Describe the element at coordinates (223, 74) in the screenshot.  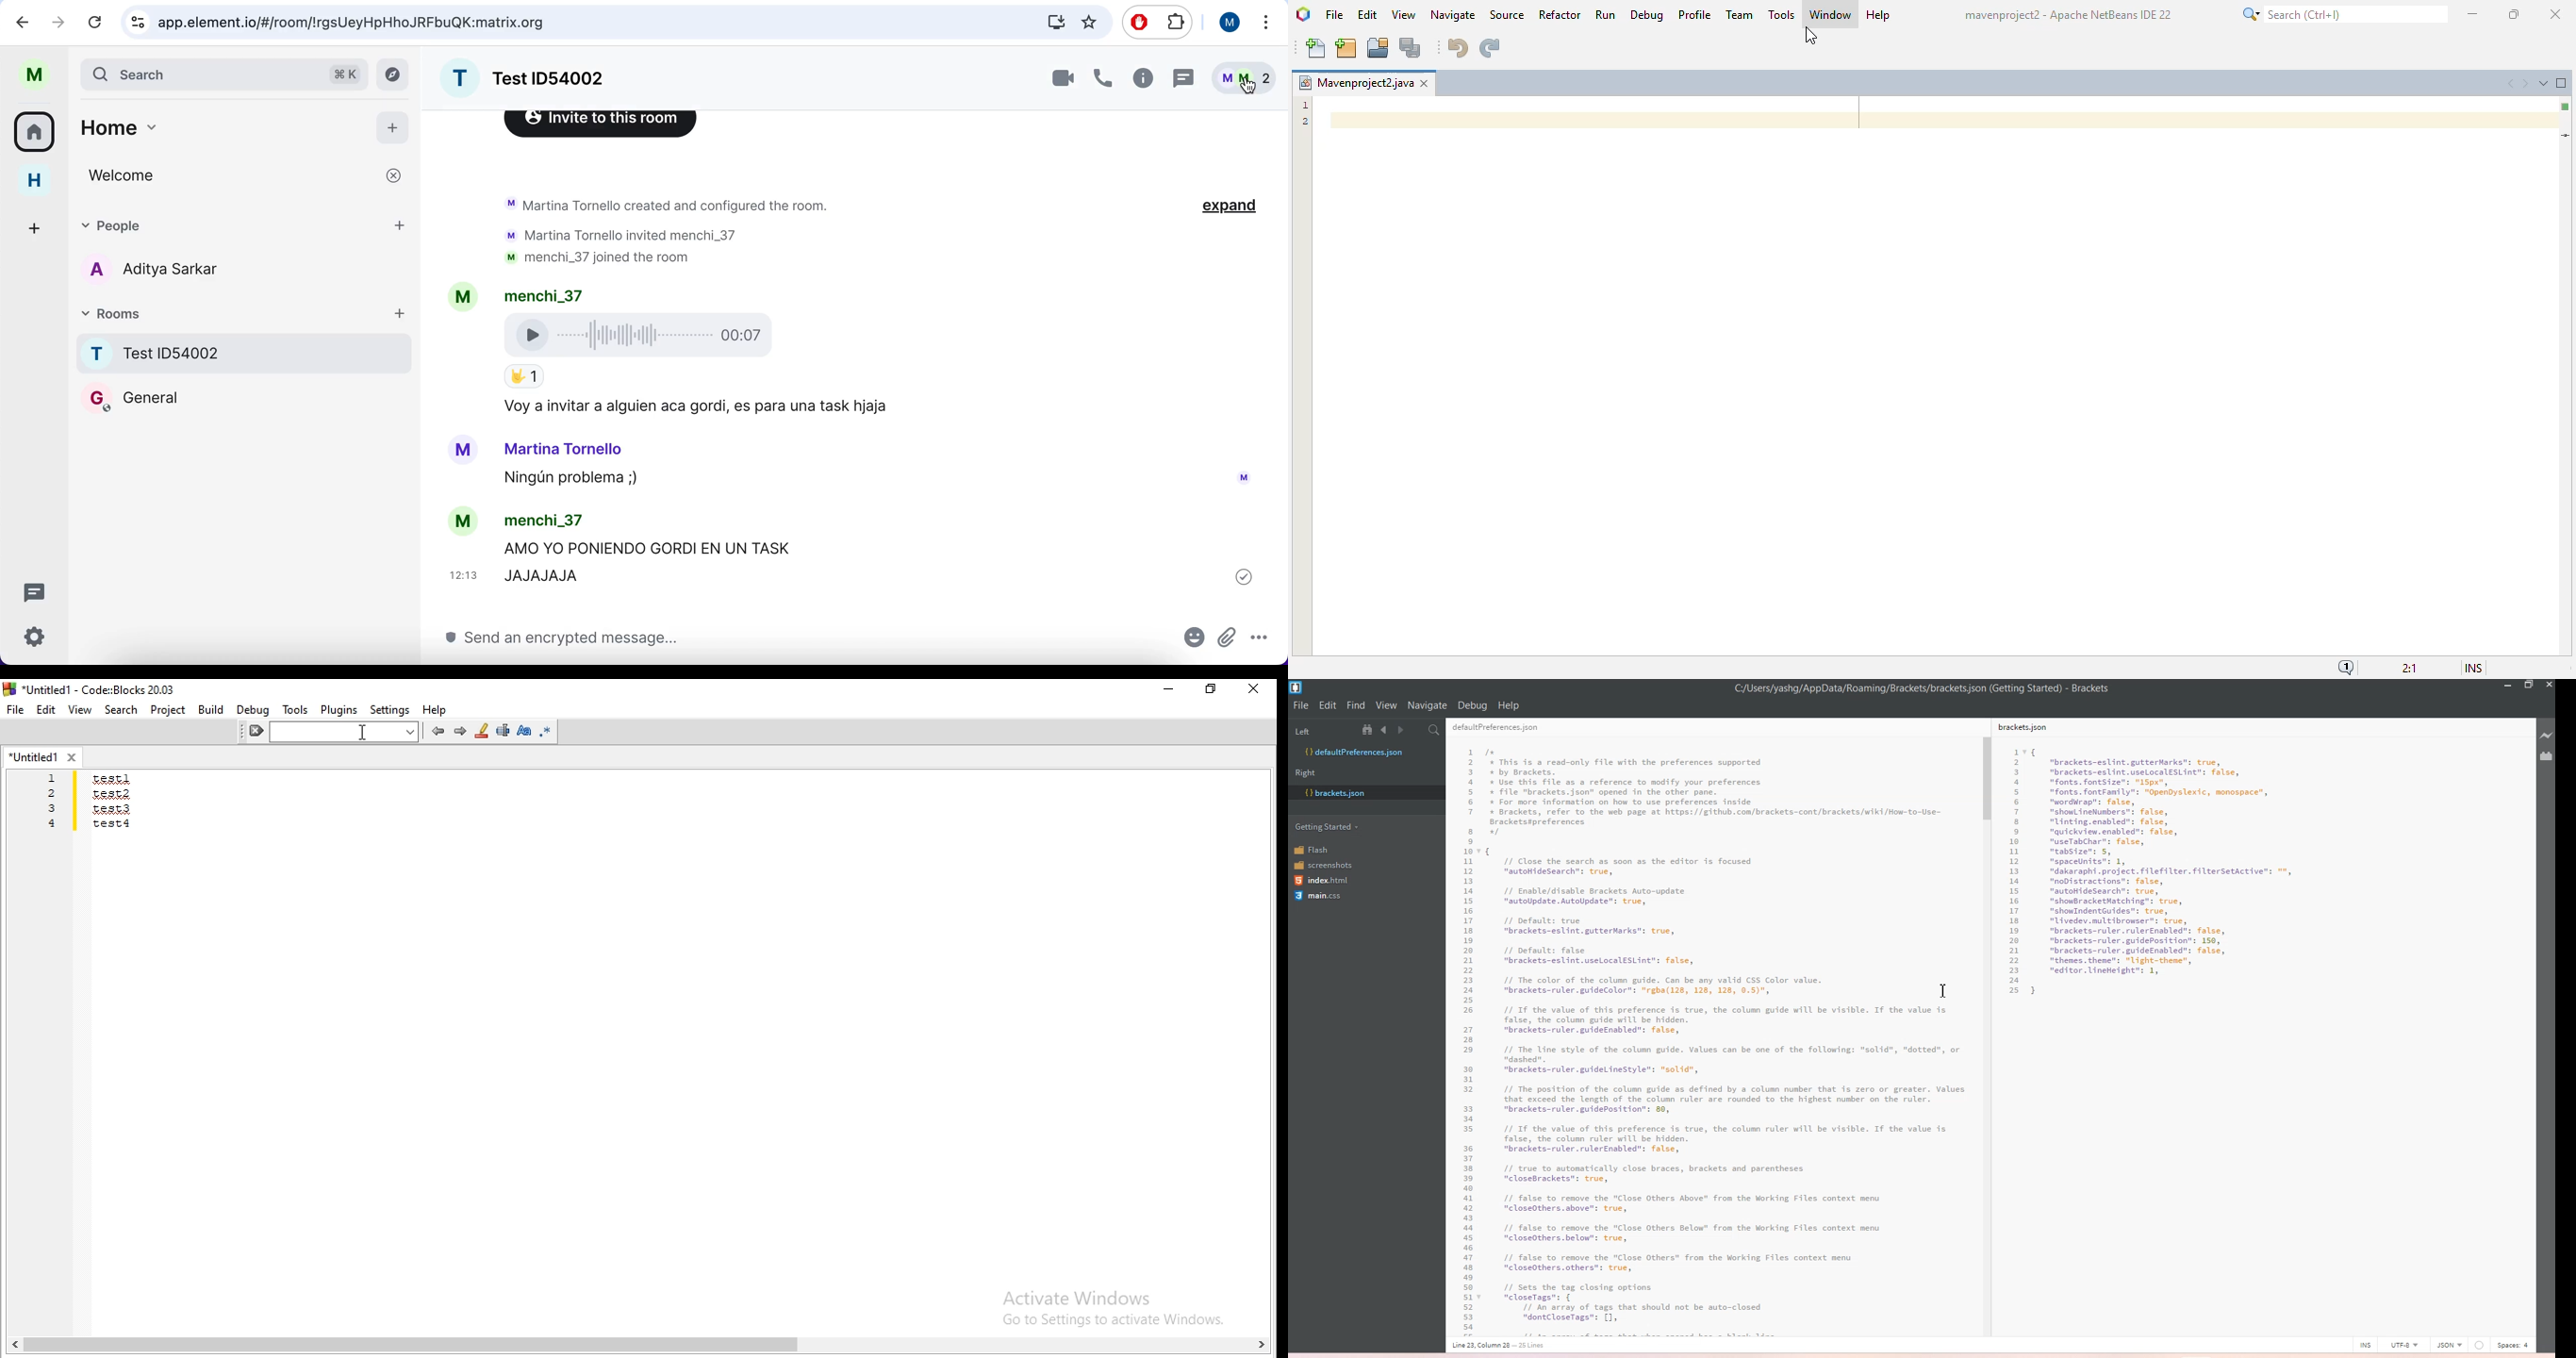
I see `search` at that location.